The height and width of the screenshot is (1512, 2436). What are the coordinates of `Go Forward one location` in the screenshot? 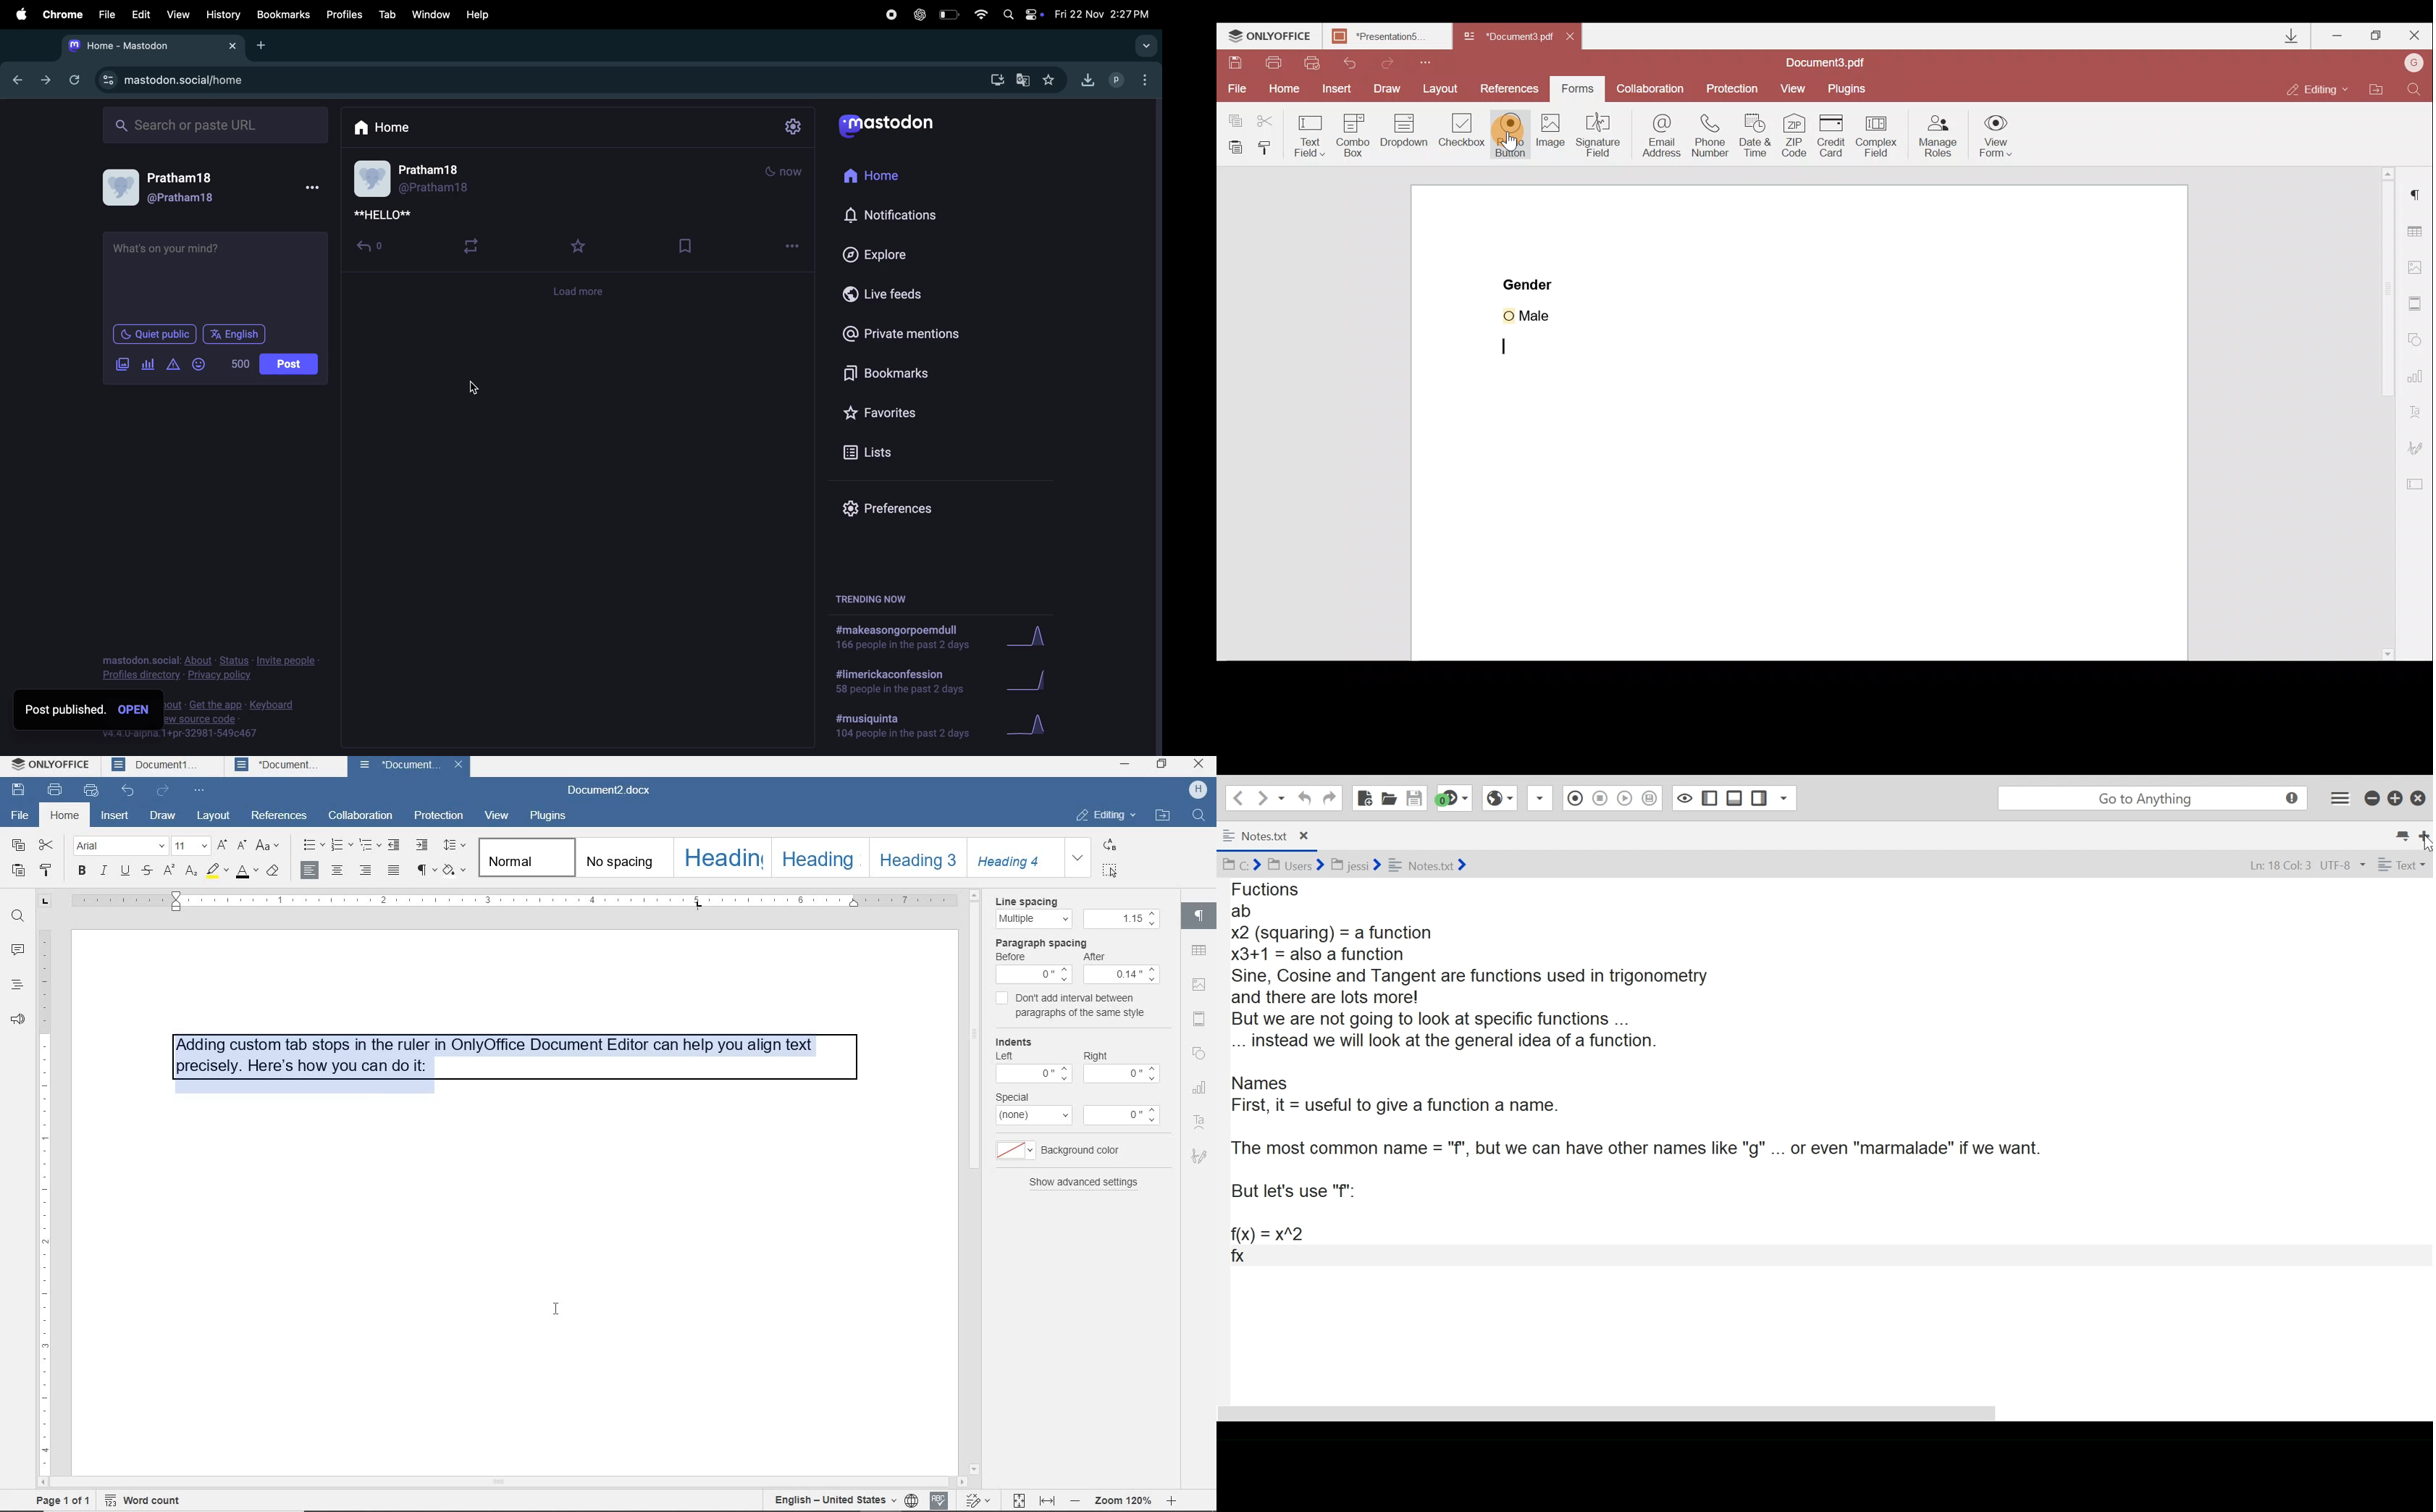 It's located at (1261, 797).